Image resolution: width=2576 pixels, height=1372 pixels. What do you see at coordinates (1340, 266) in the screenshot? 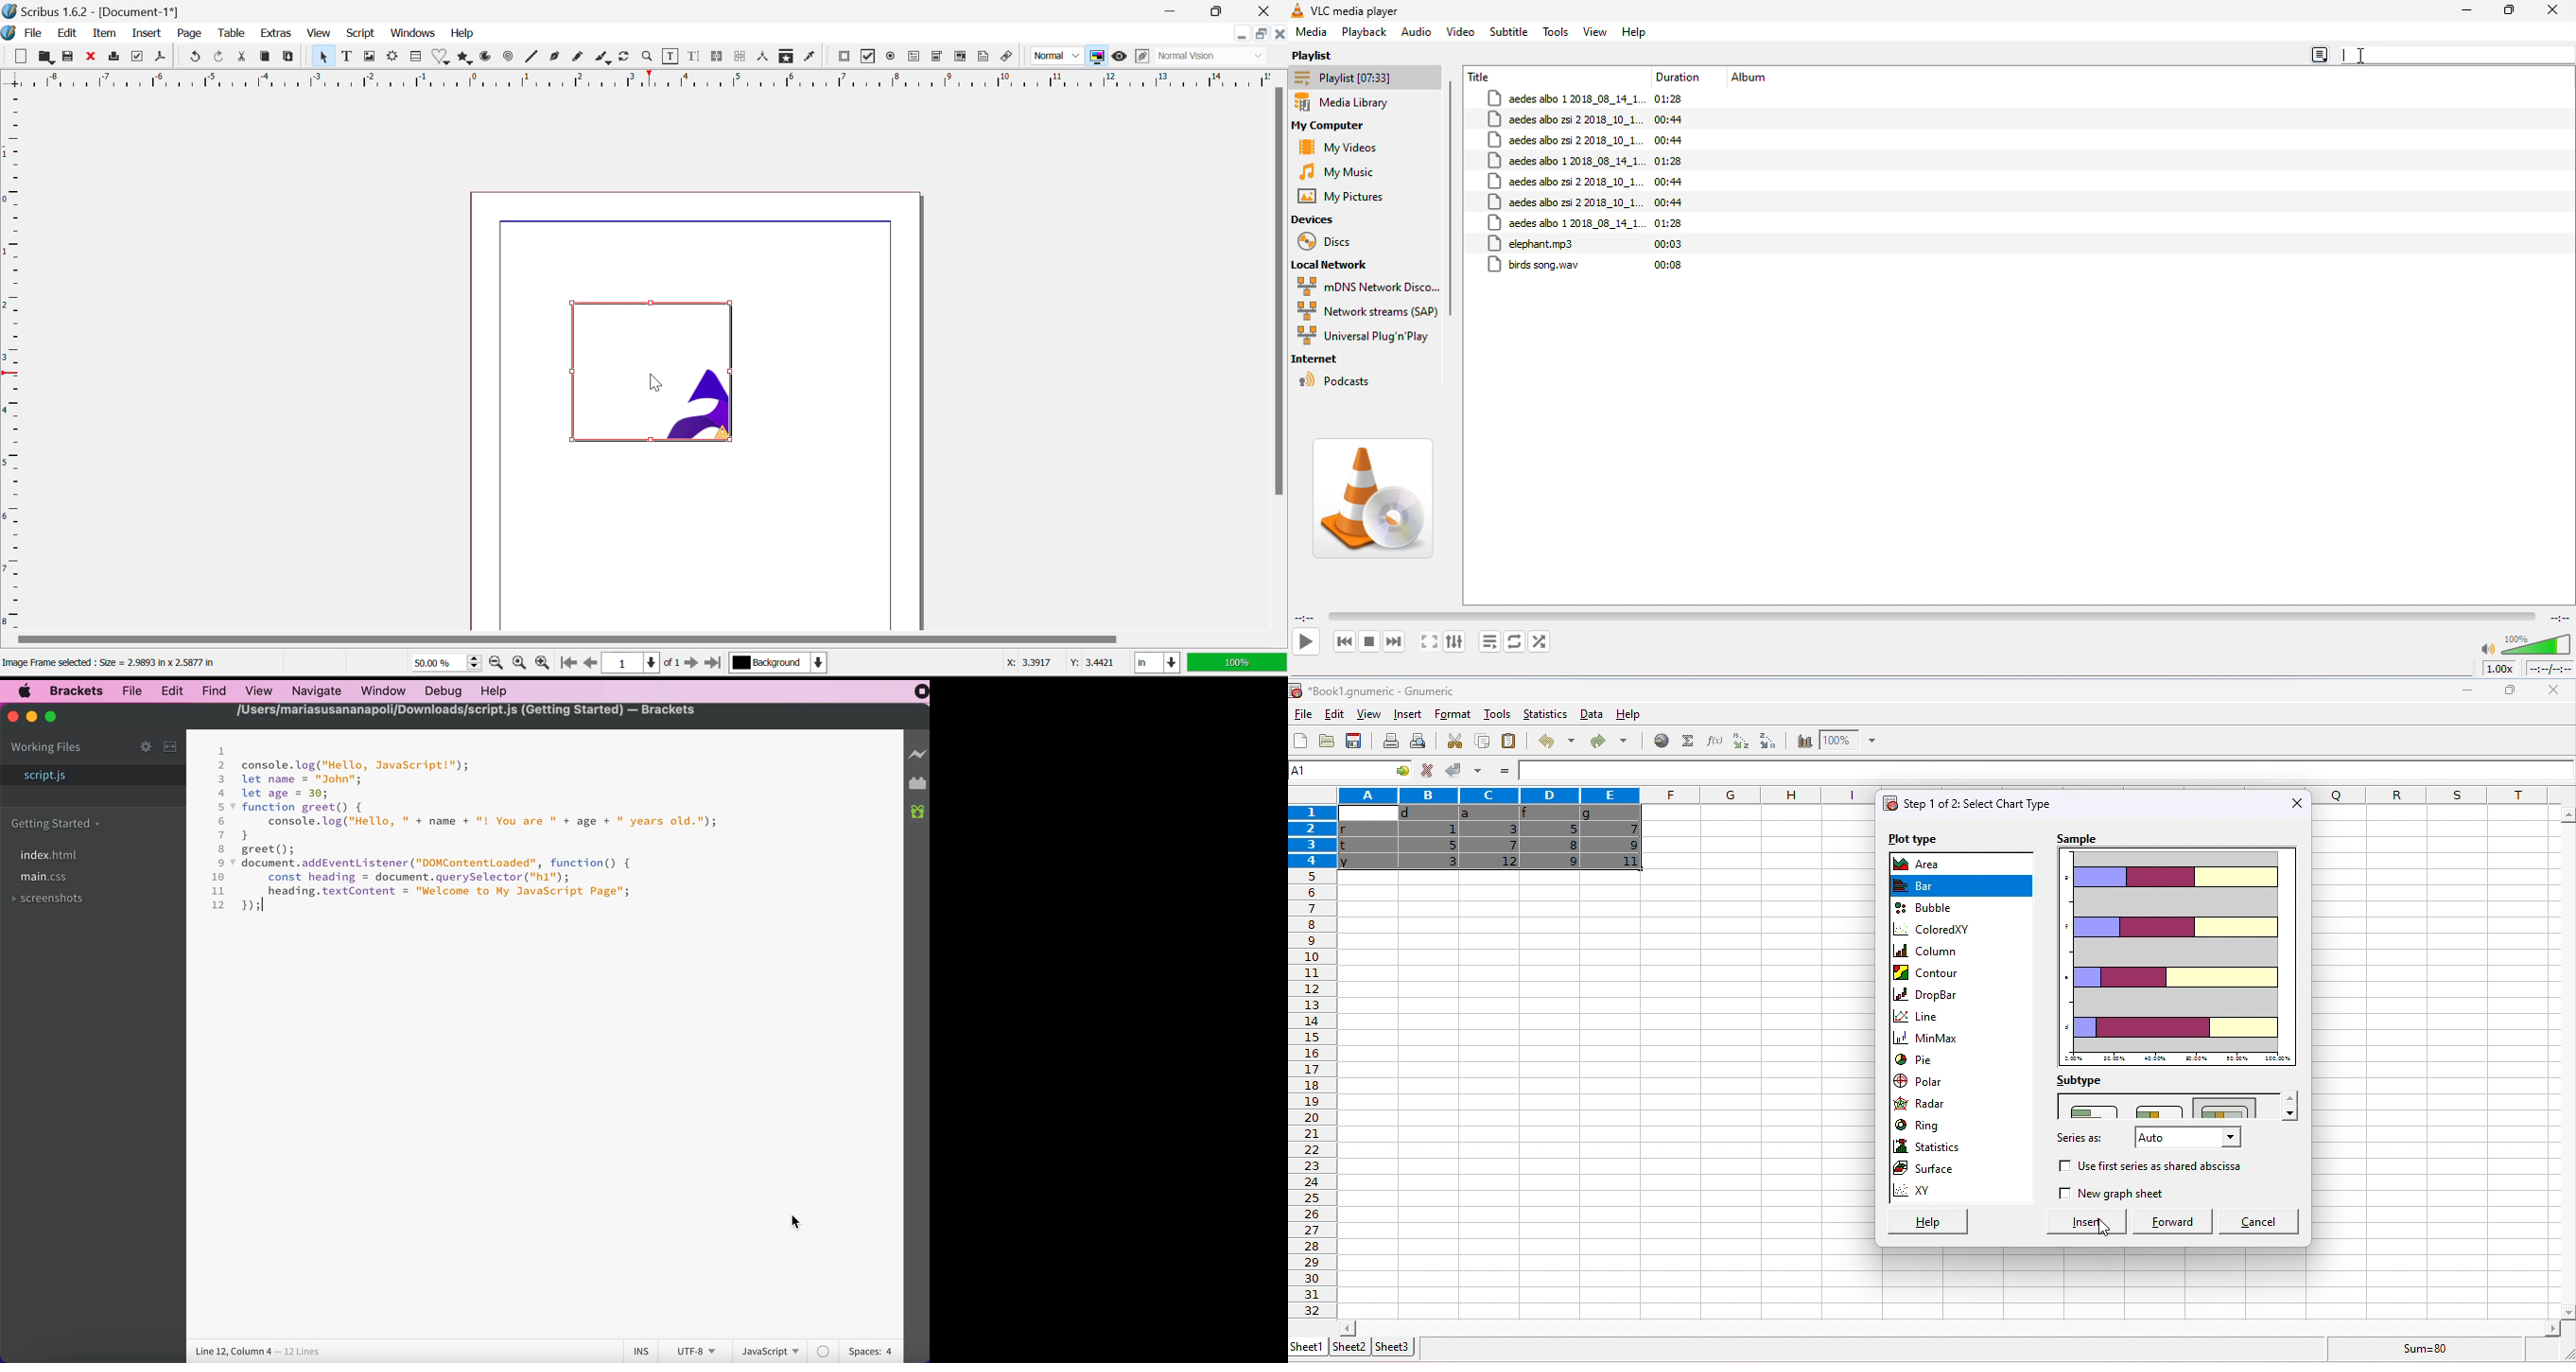
I see `local network` at bounding box center [1340, 266].